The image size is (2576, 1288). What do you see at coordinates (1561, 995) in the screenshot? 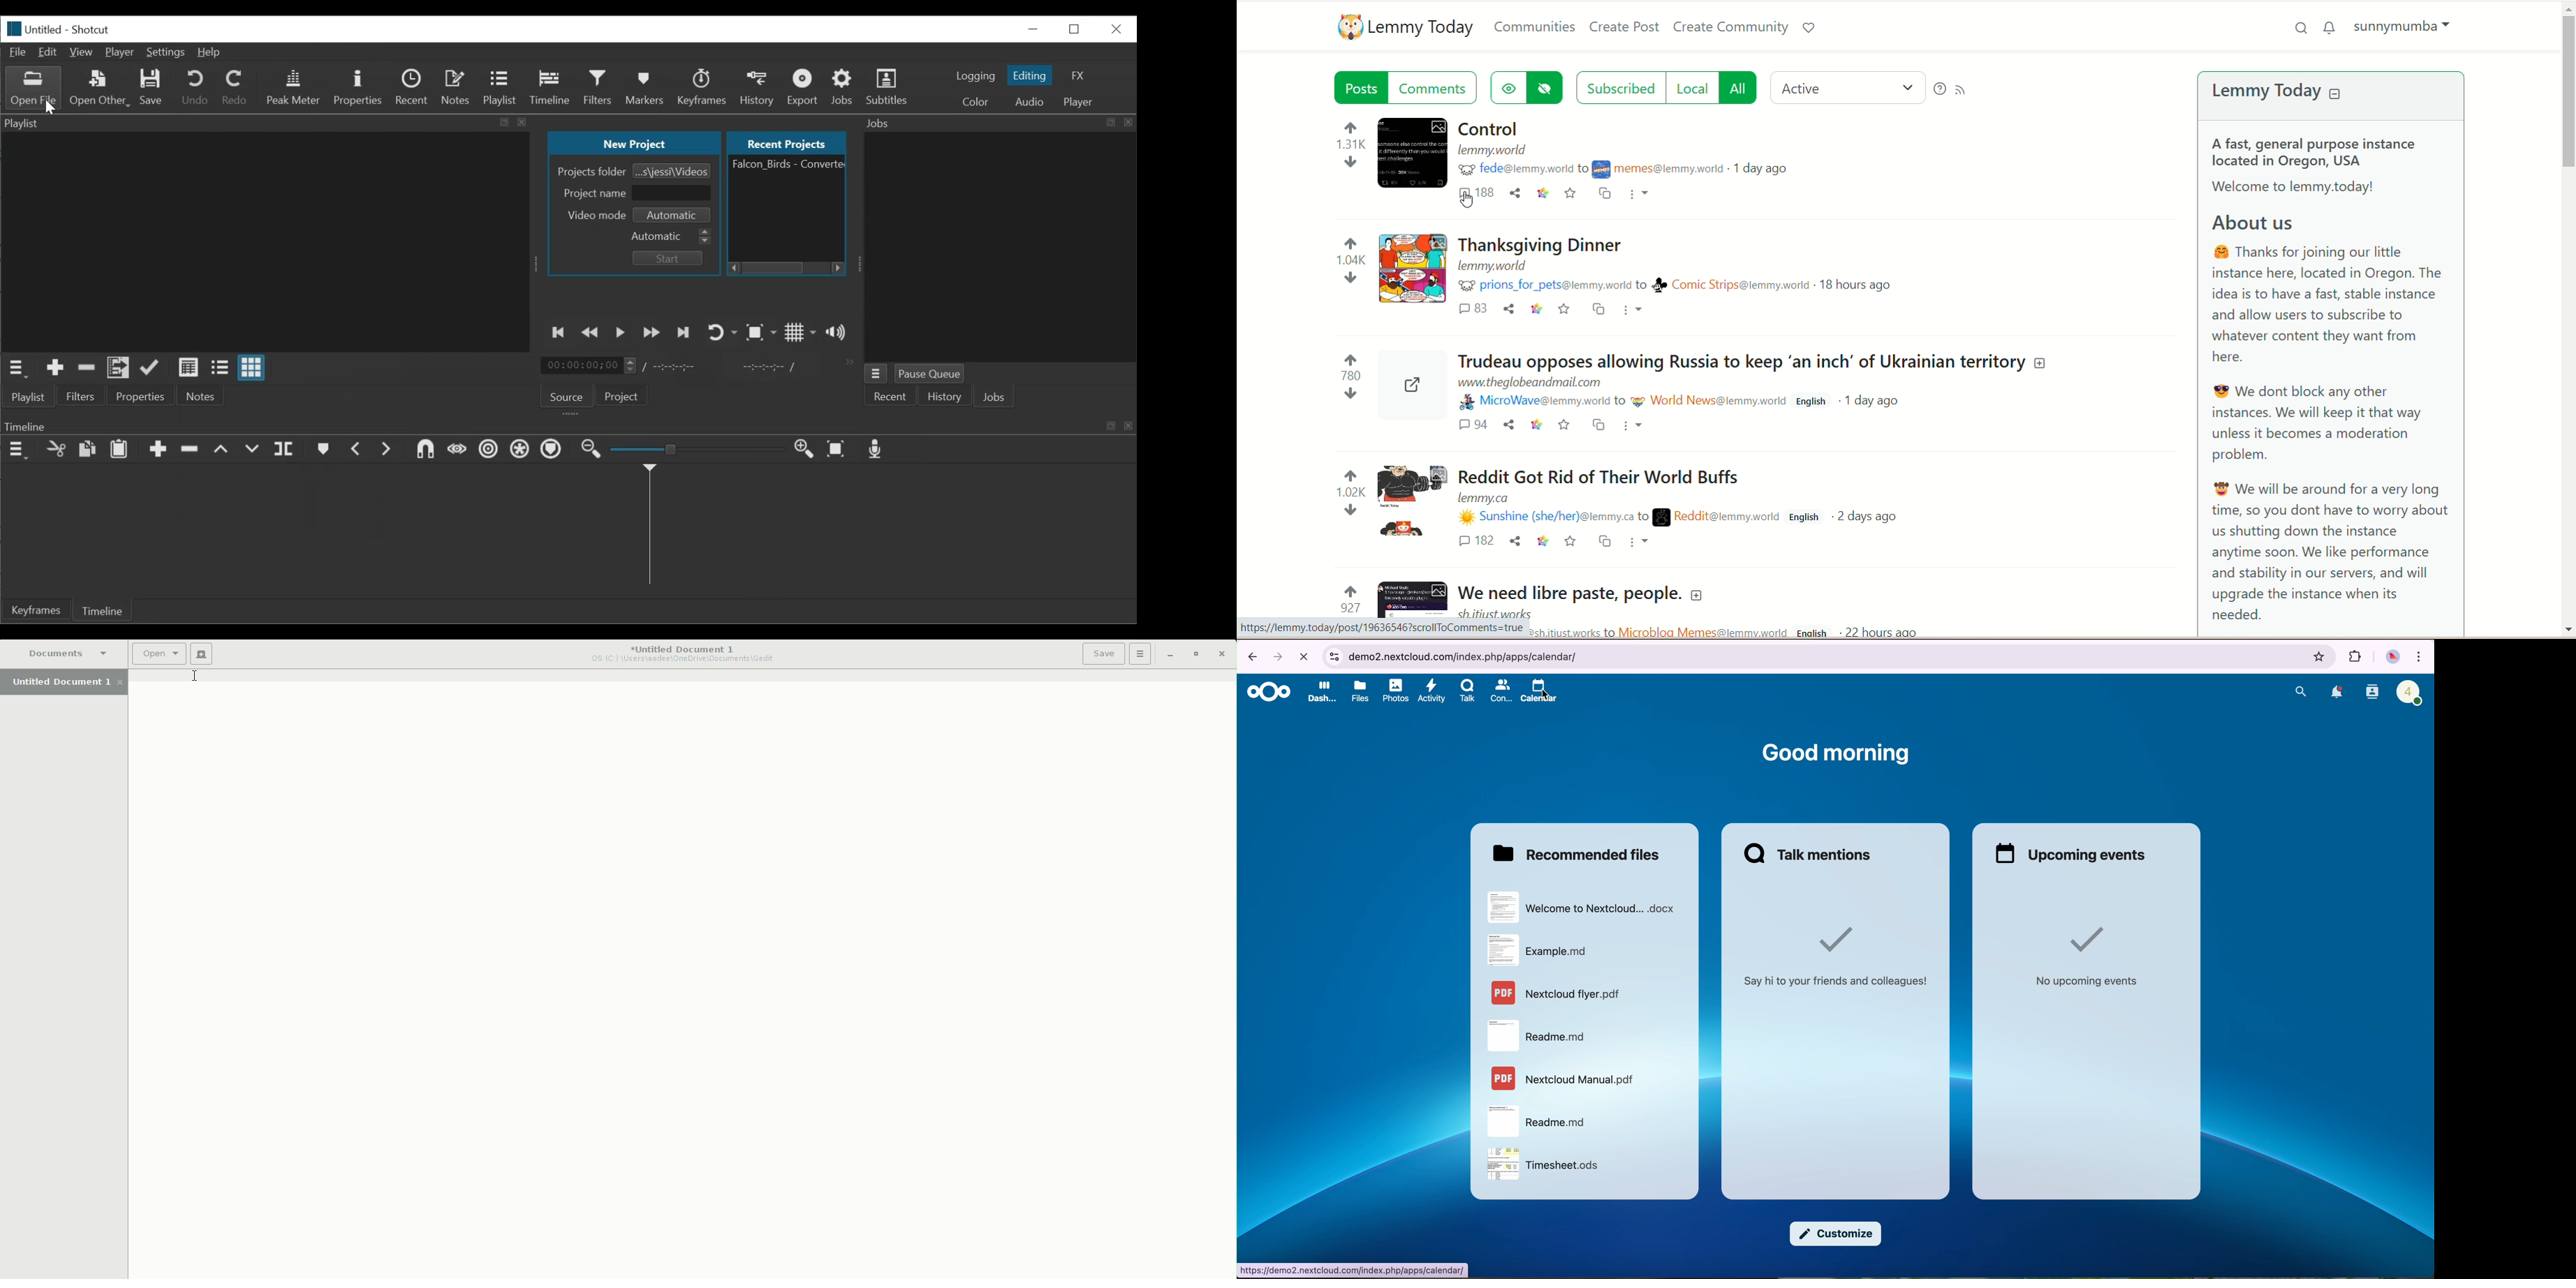
I see `file` at bounding box center [1561, 995].